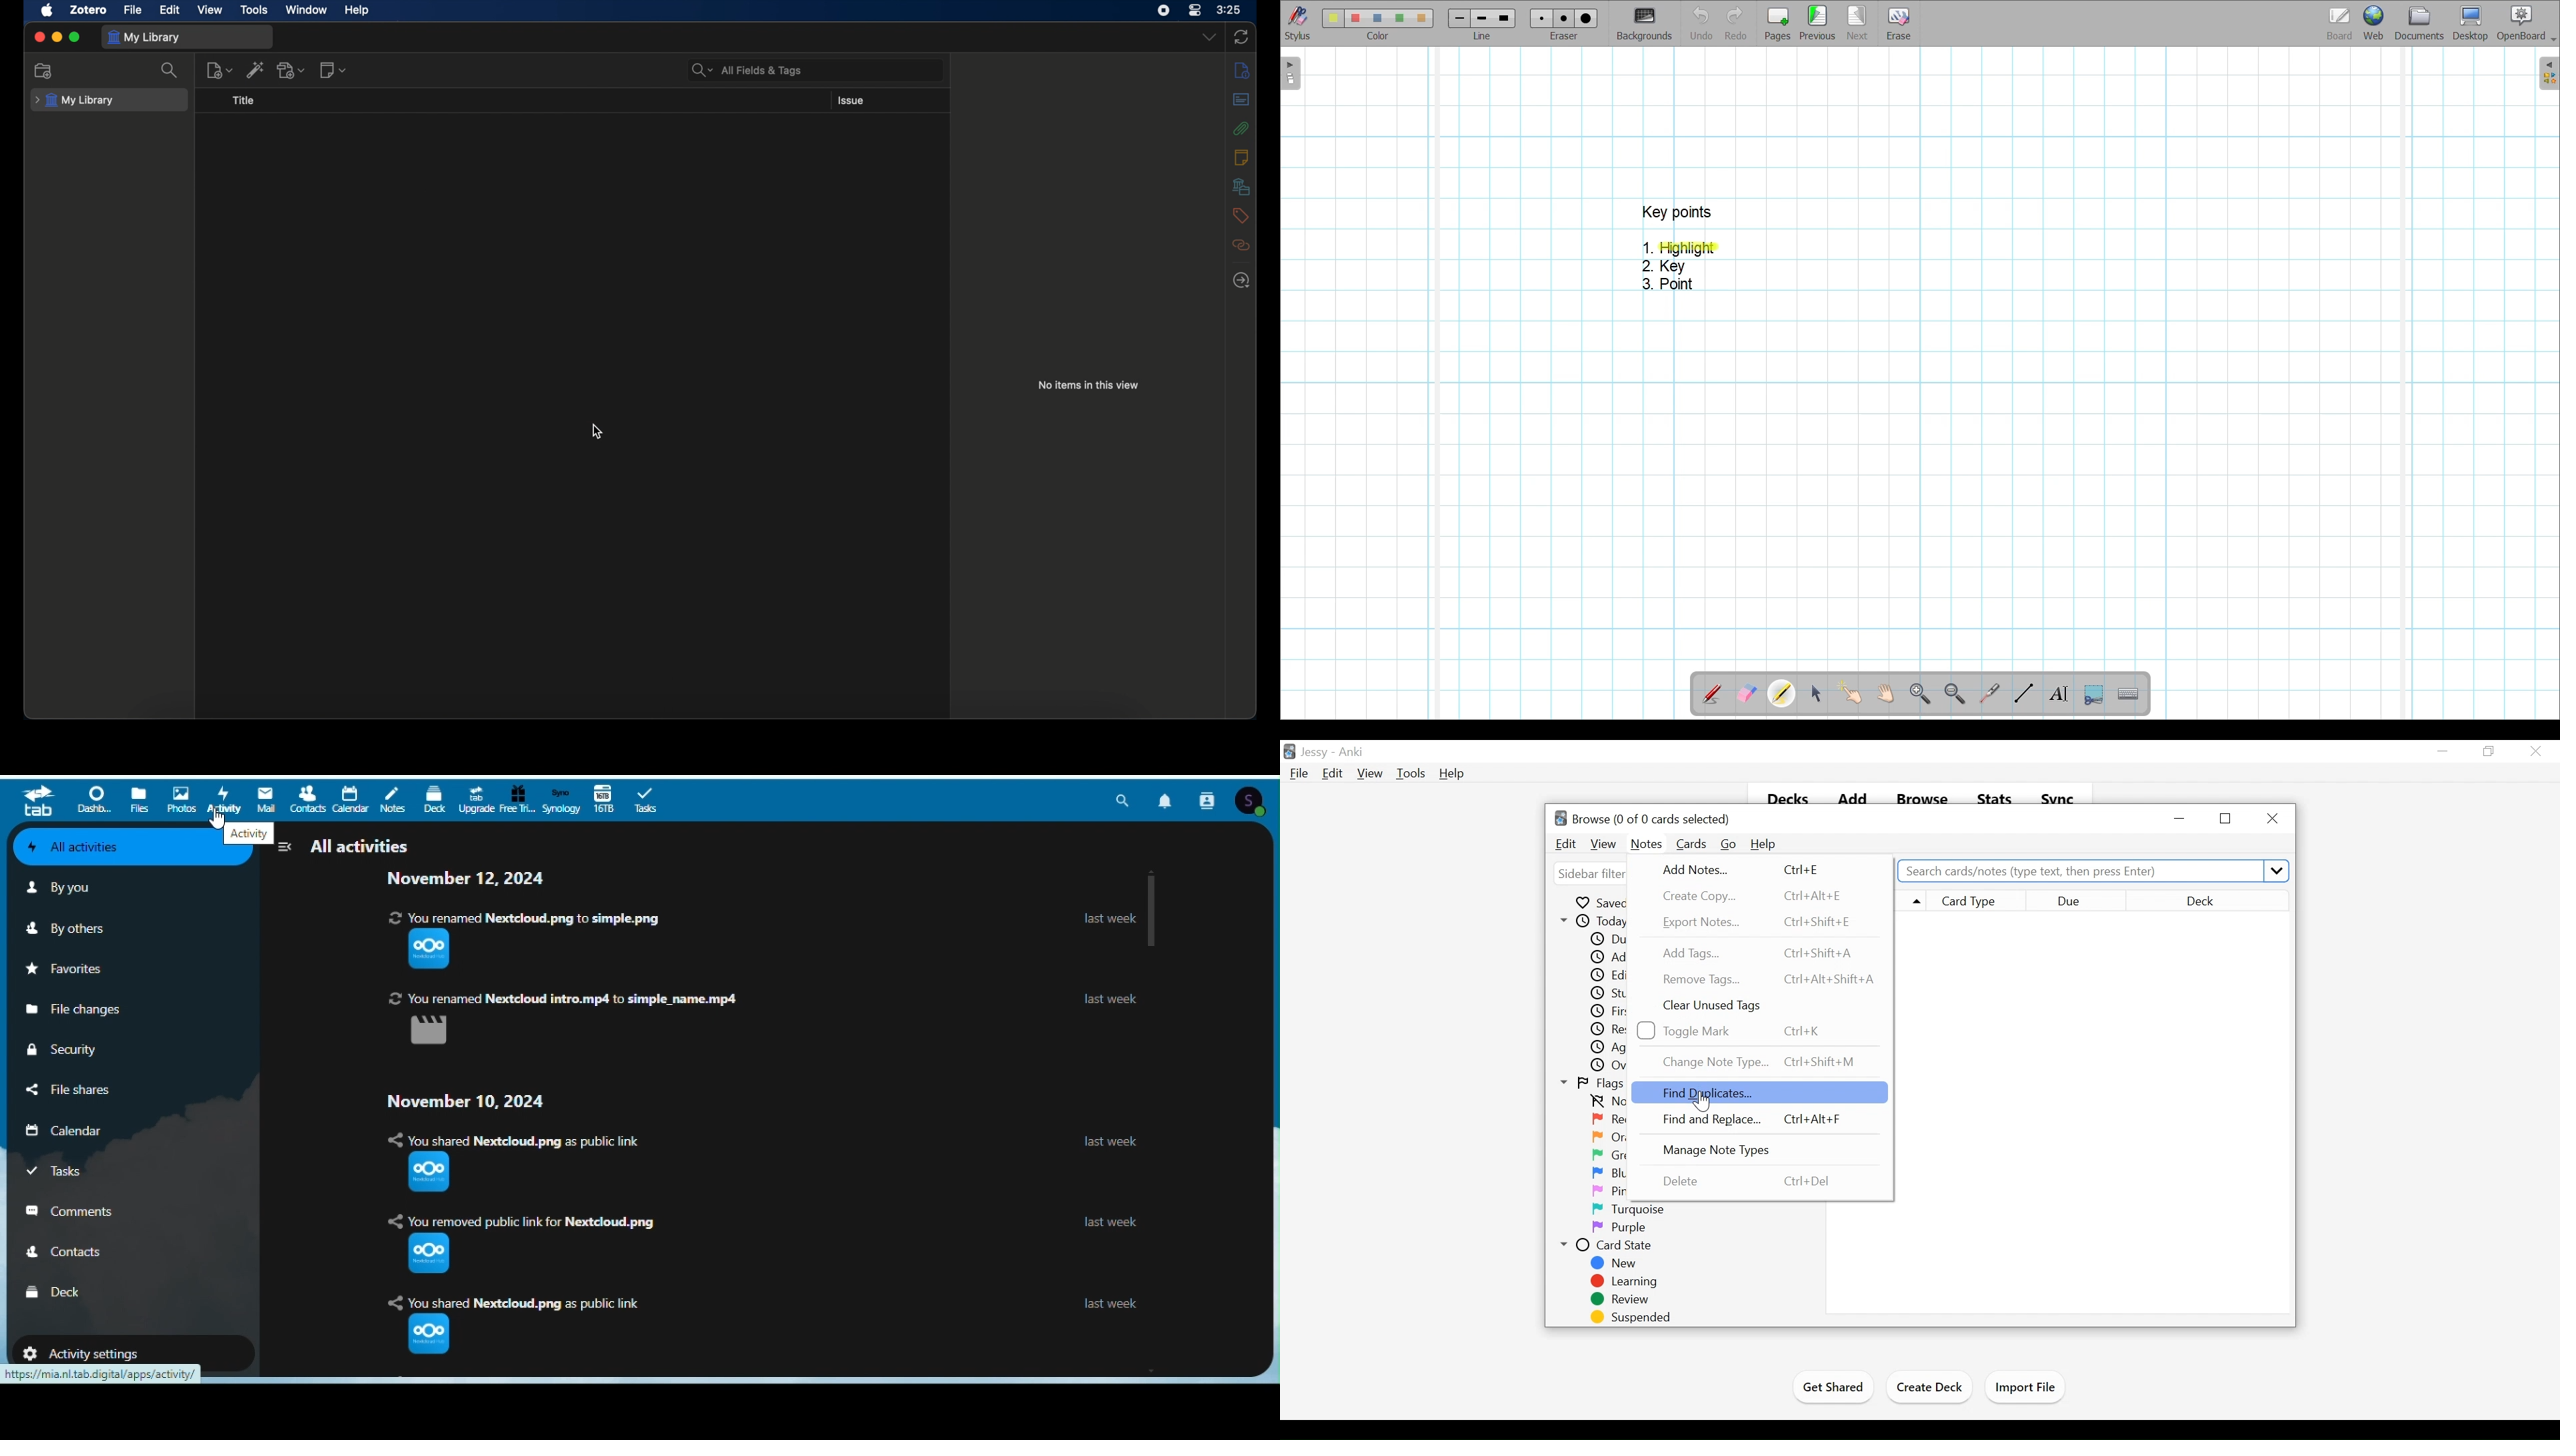 This screenshot has height=1456, width=2576. Describe the element at coordinates (1289, 752) in the screenshot. I see `Anki Desktop Icon` at that location.